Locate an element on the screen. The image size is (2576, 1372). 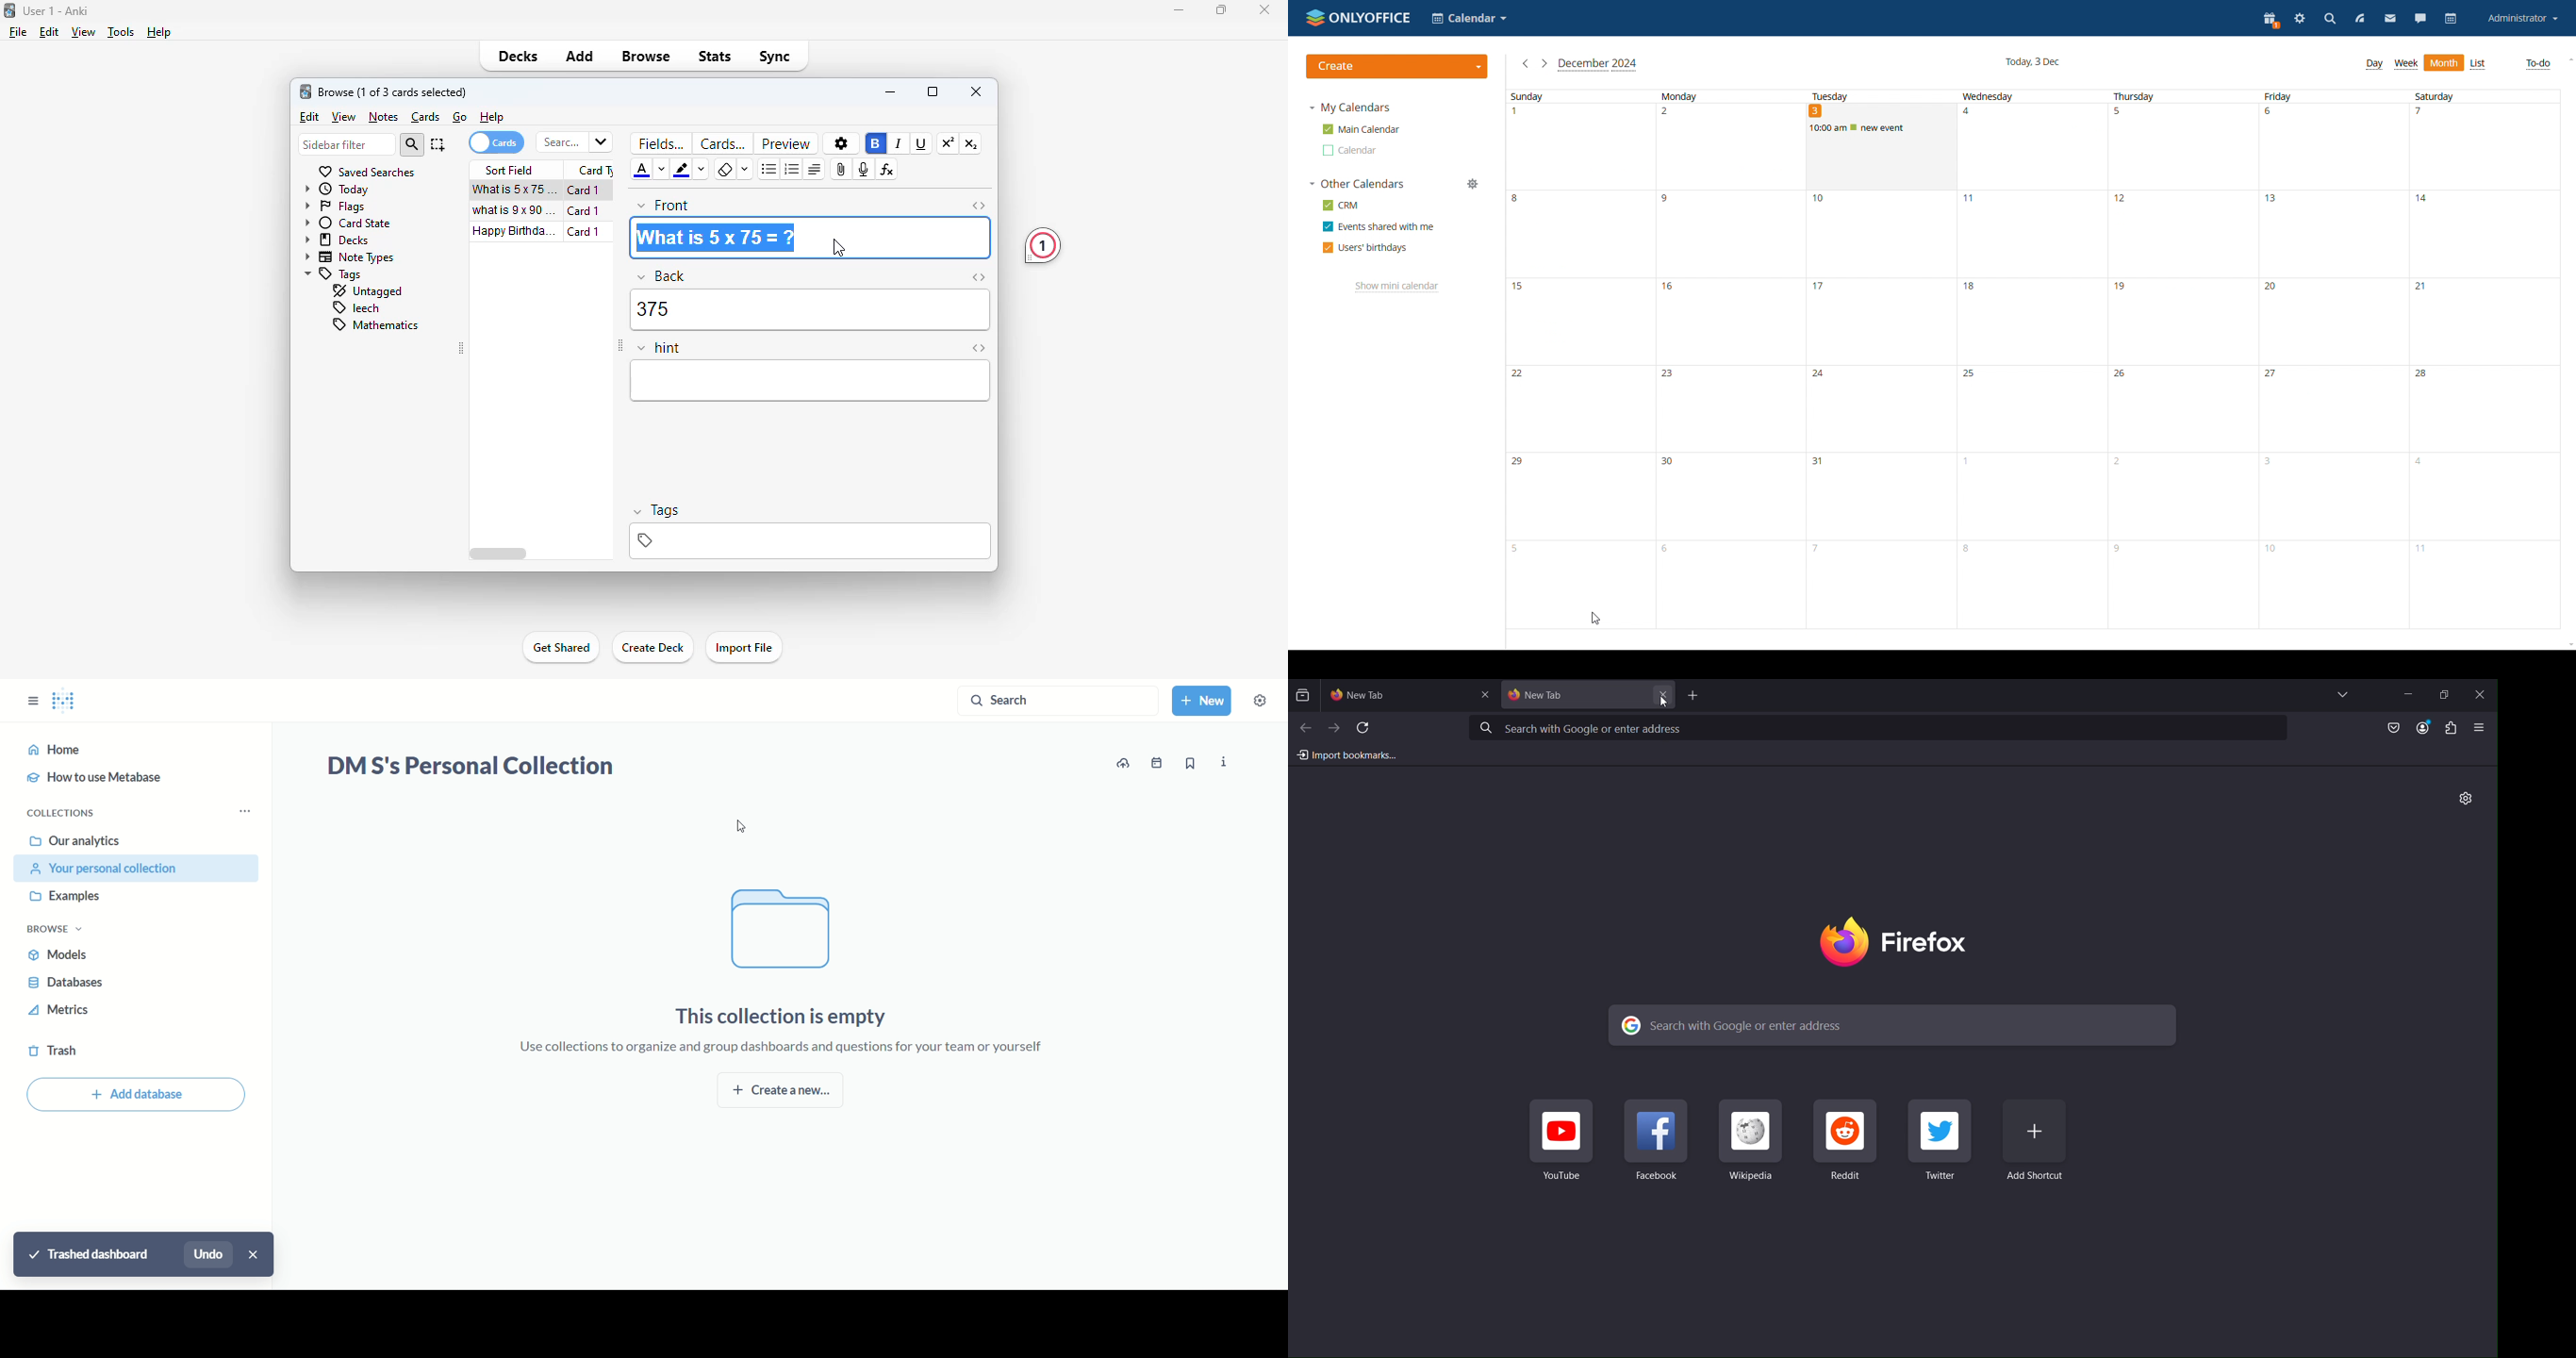
go is located at coordinates (459, 117).